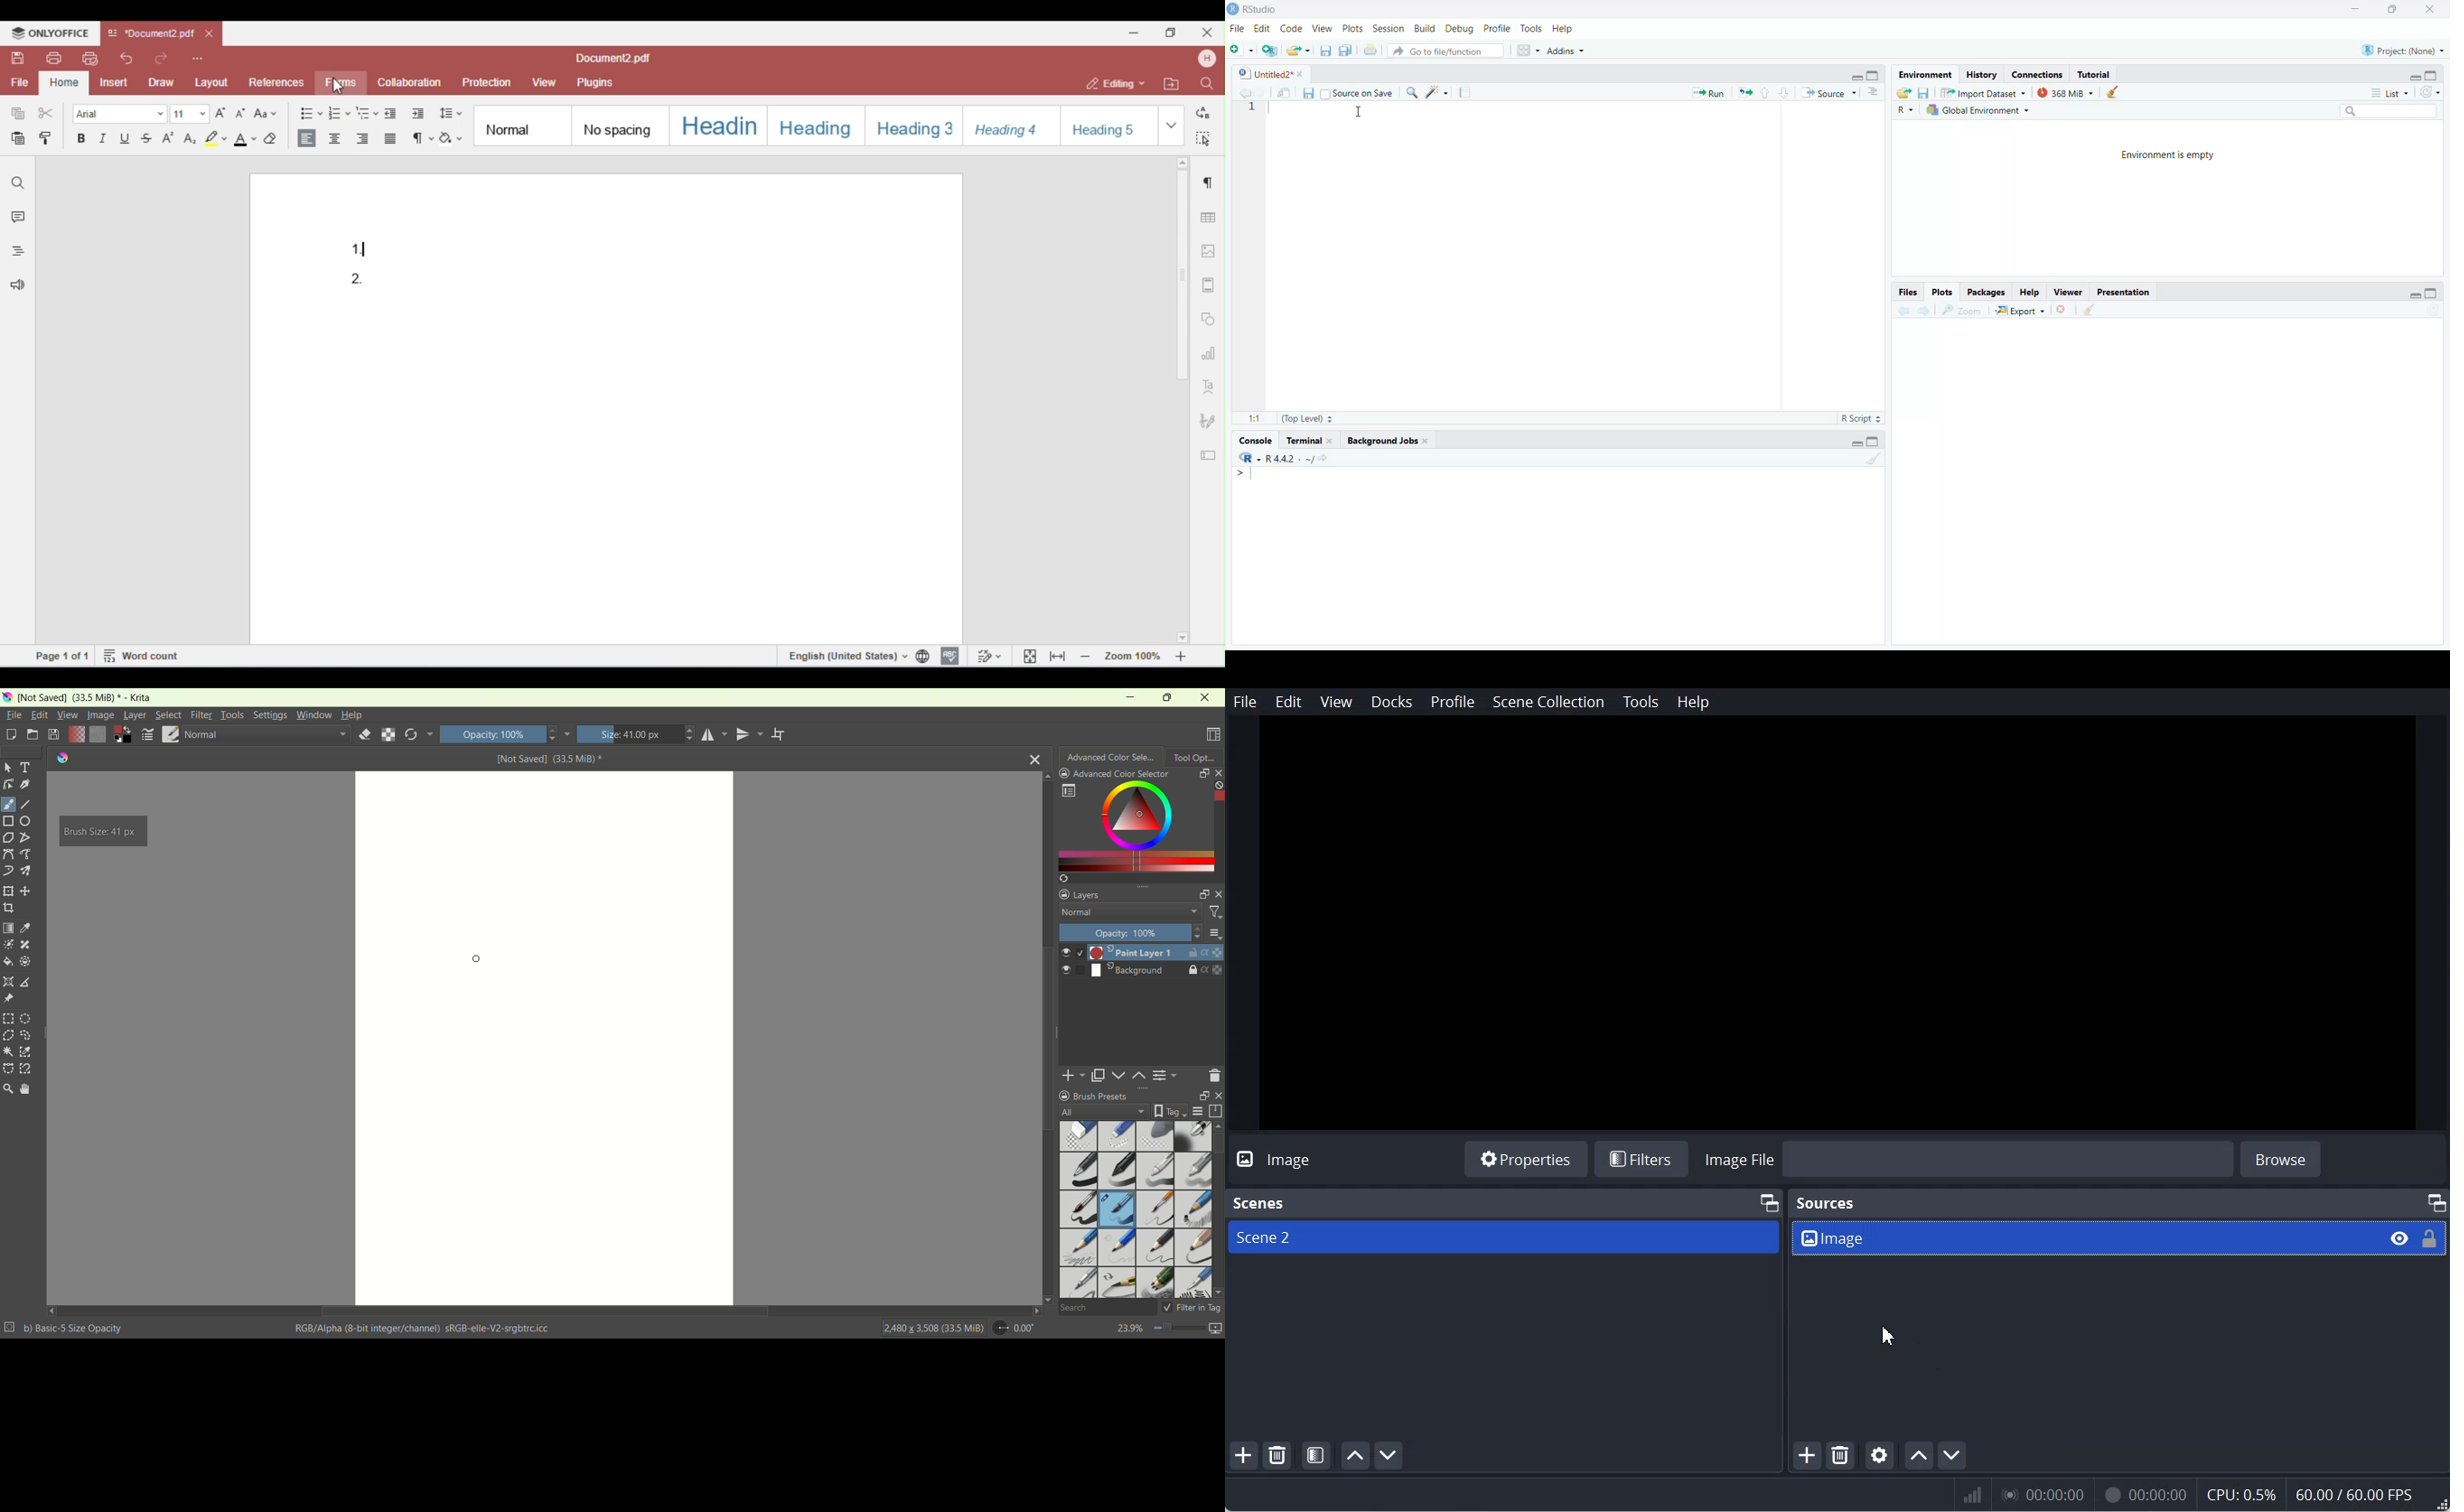 This screenshot has width=2464, height=1512. Describe the element at coordinates (1346, 53) in the screenshot. I see `copy` at that location.